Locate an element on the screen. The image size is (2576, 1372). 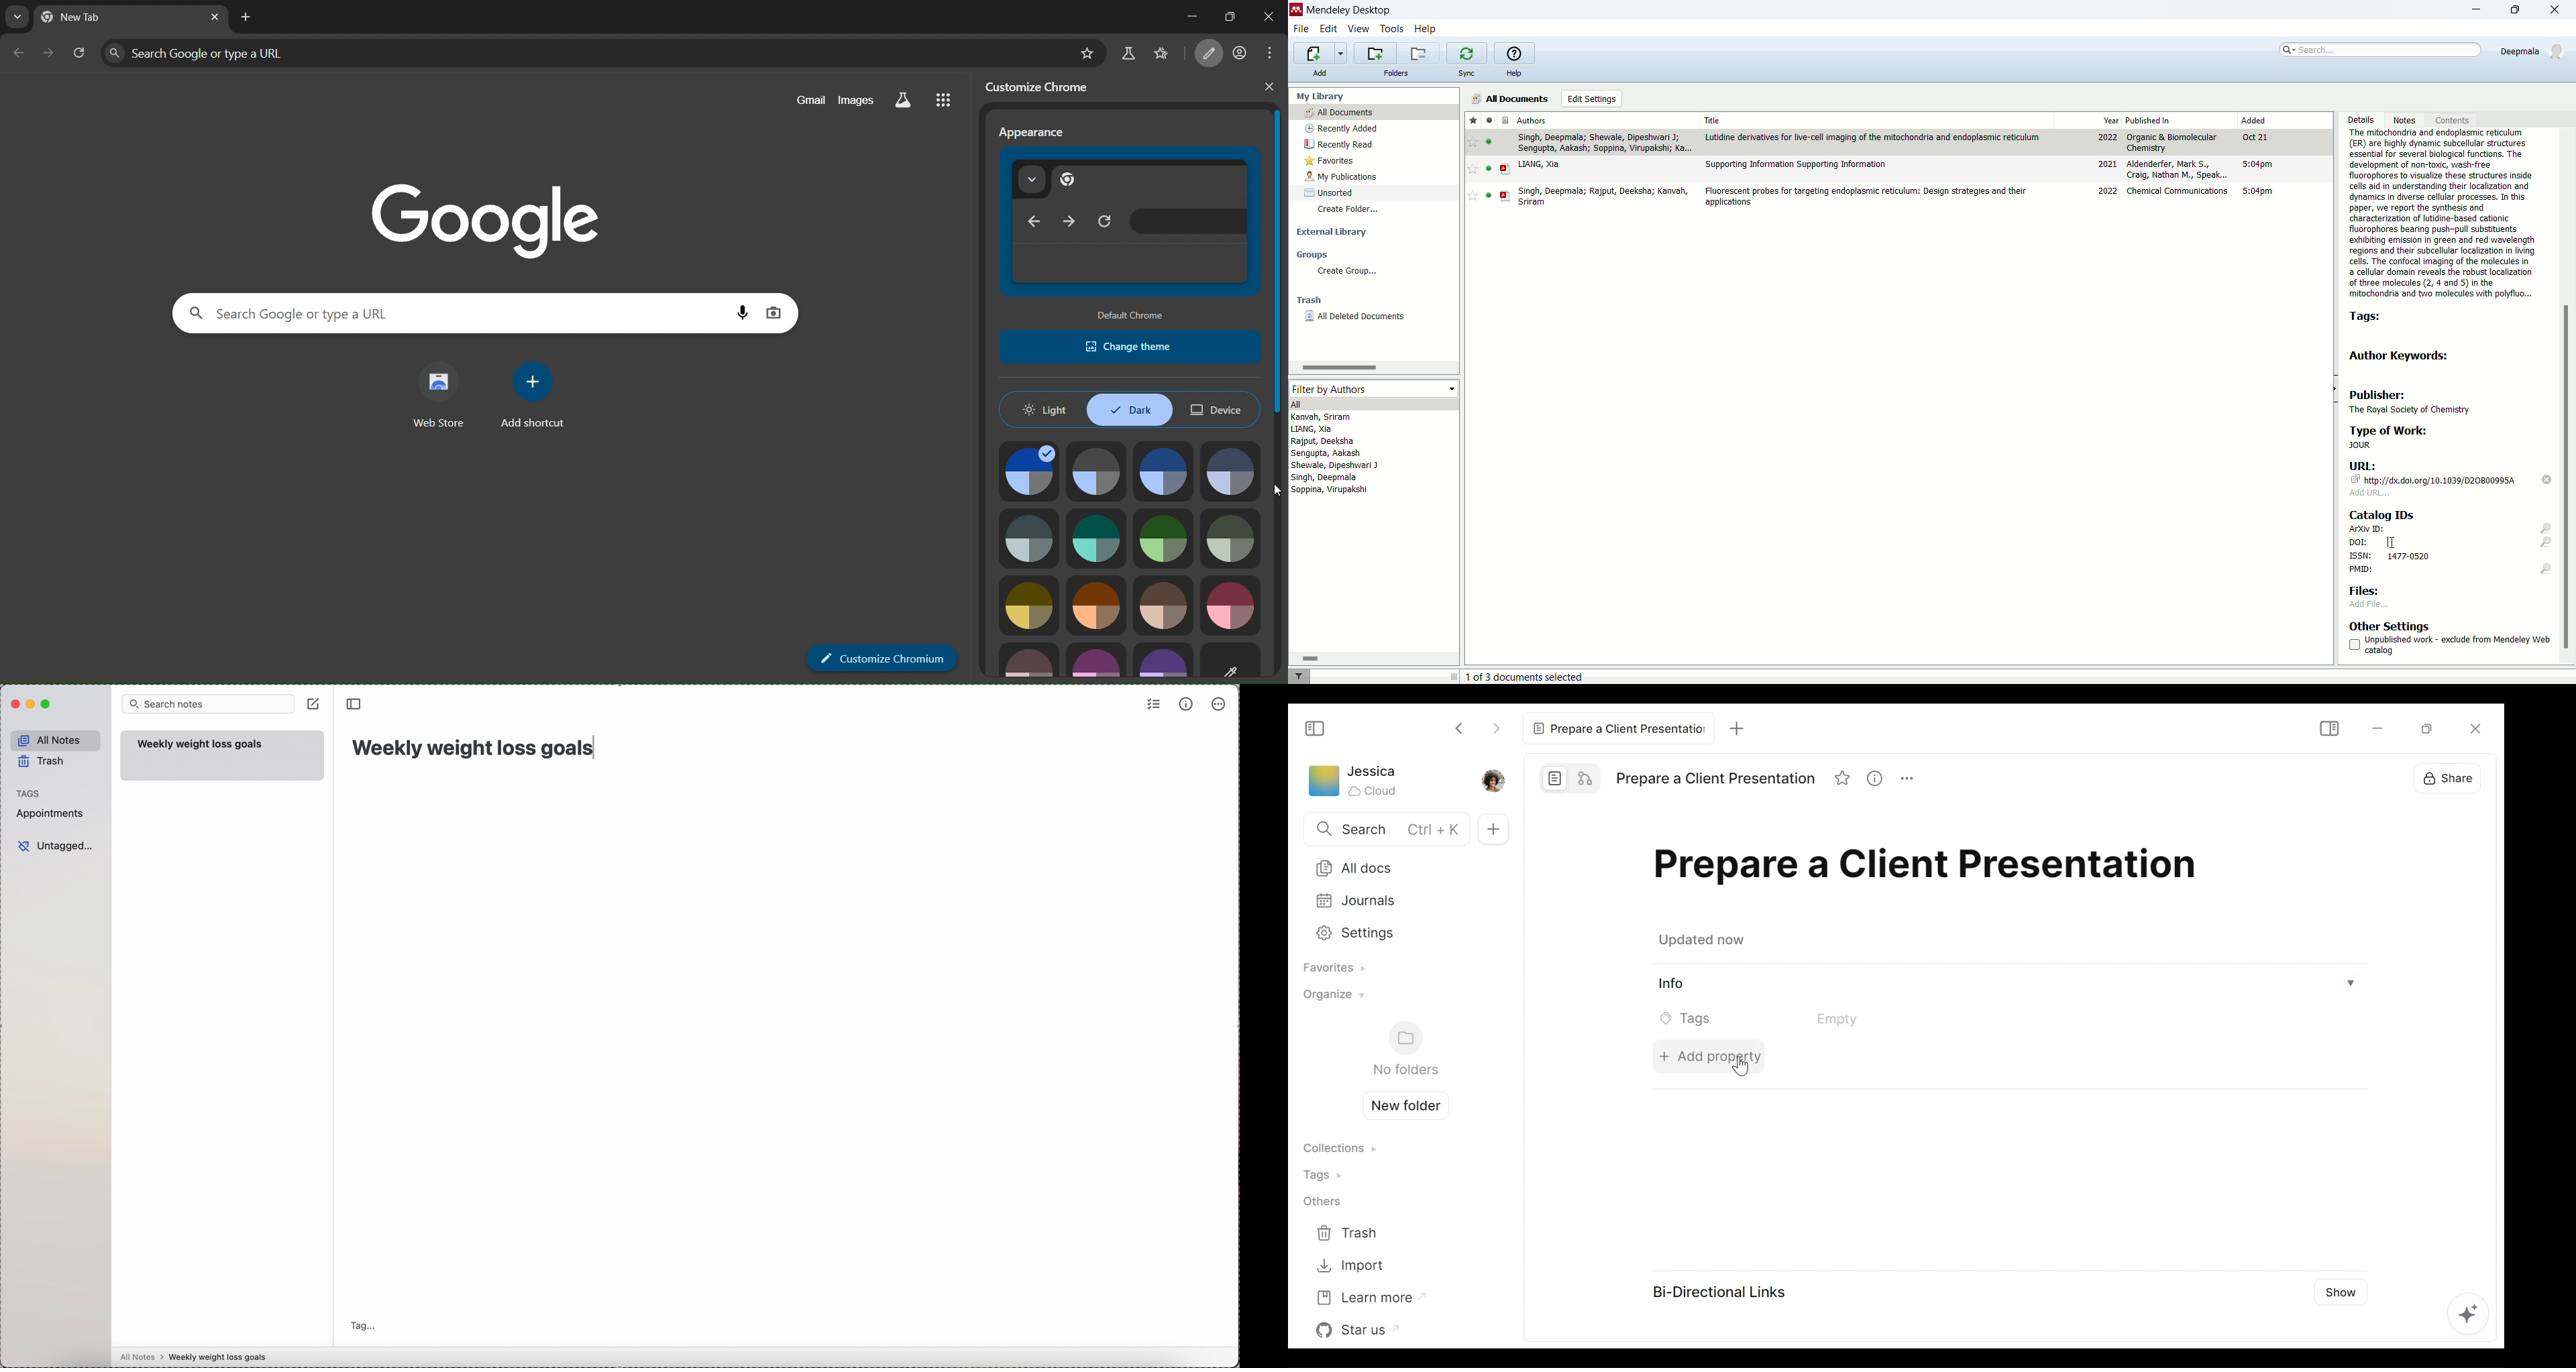
singh, deepmala; rajput, deeksha; kanvah, sriram is located at coordinates (1604, 196).